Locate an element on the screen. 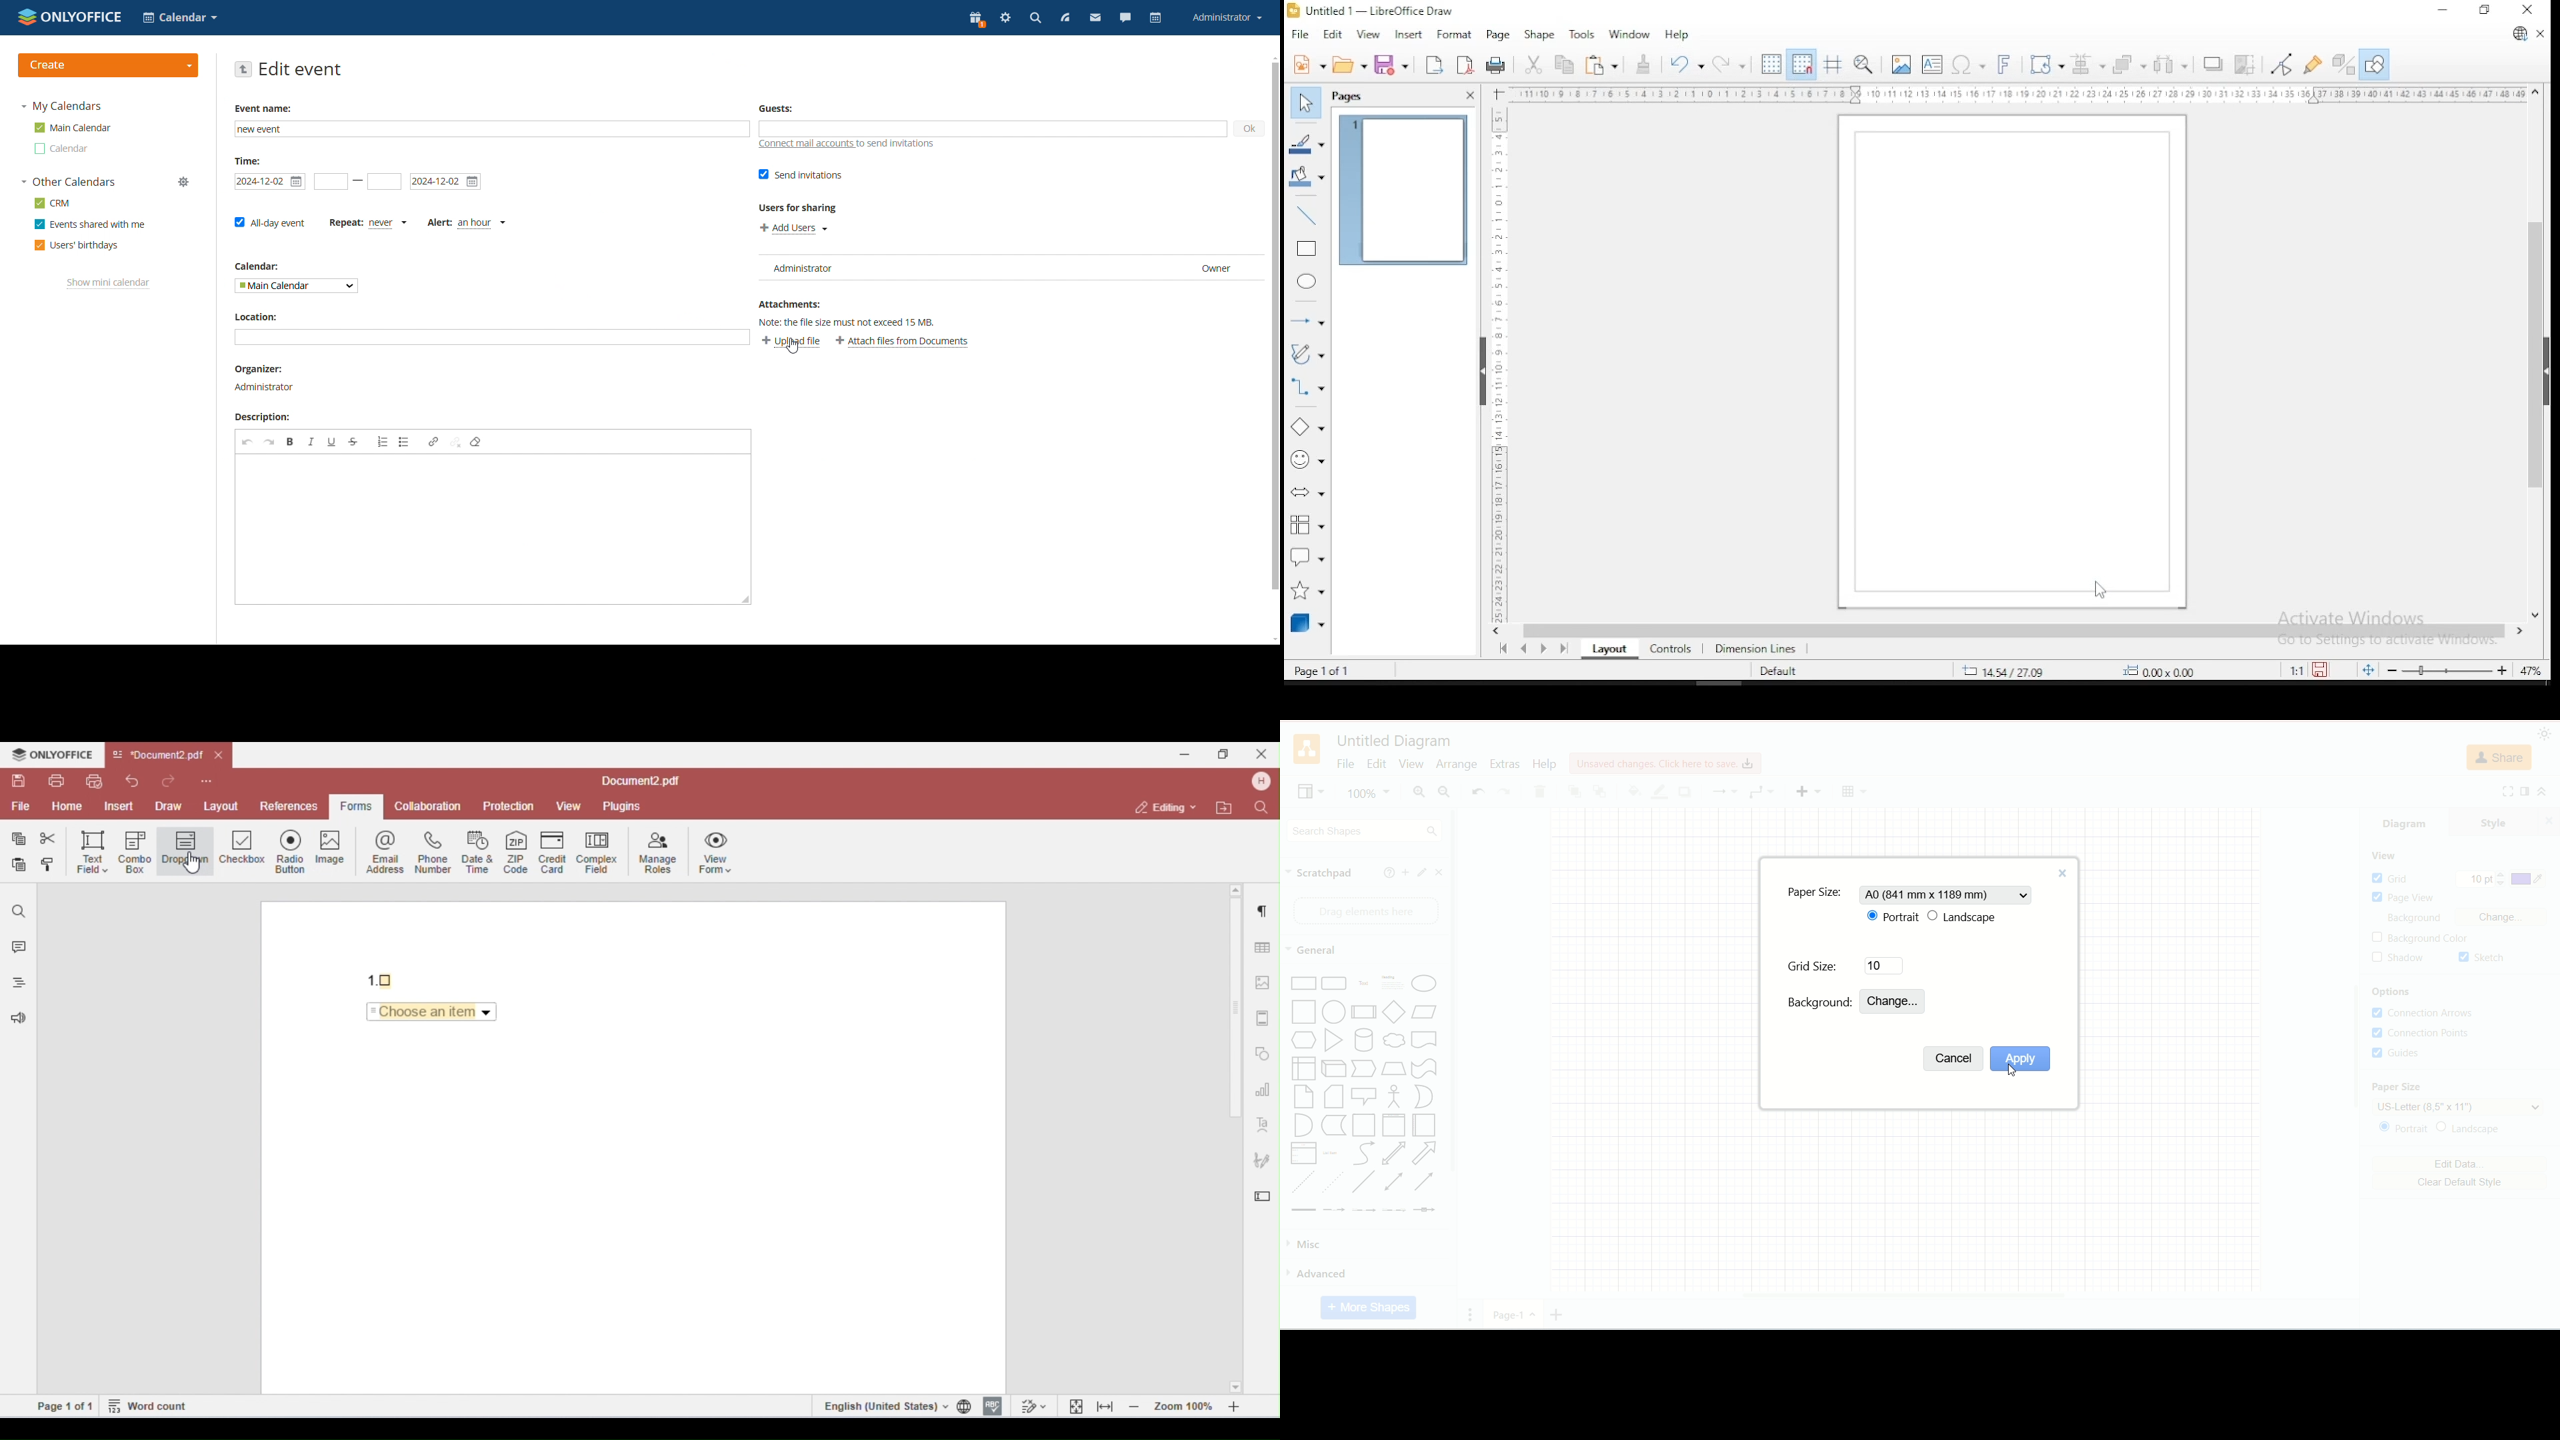 This screenshot has width=2576, height=1456. block arrows is located at coordinates (1308, 496).